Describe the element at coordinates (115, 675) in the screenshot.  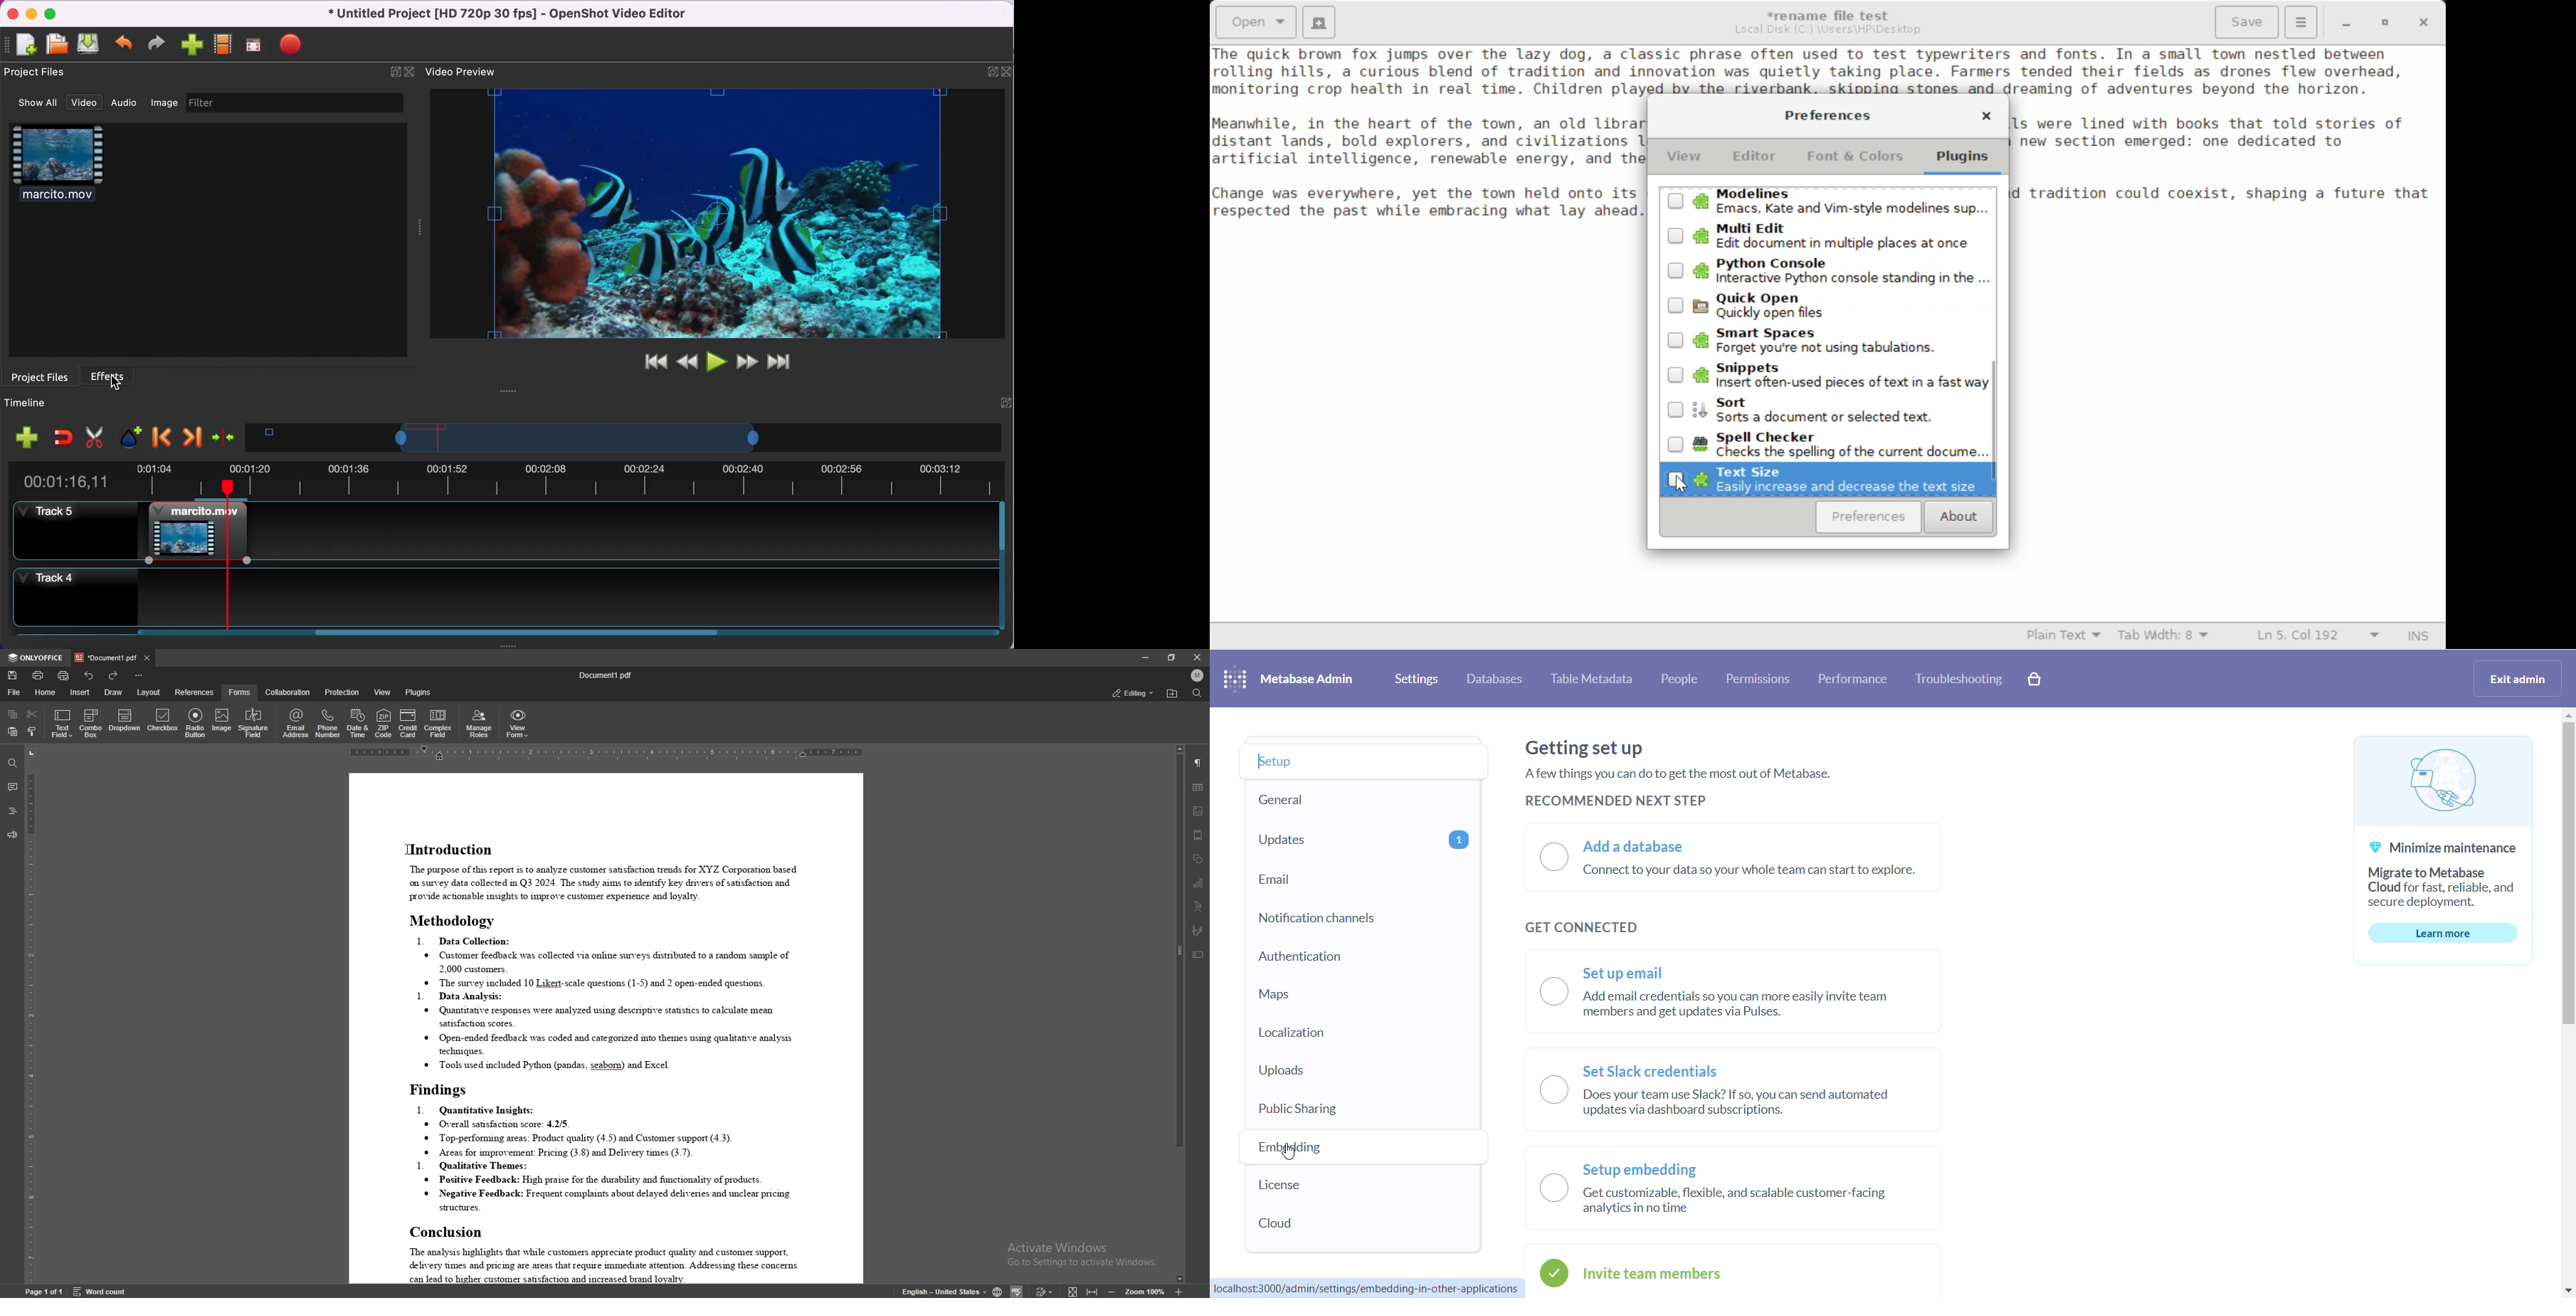
I see `redo` at that location.